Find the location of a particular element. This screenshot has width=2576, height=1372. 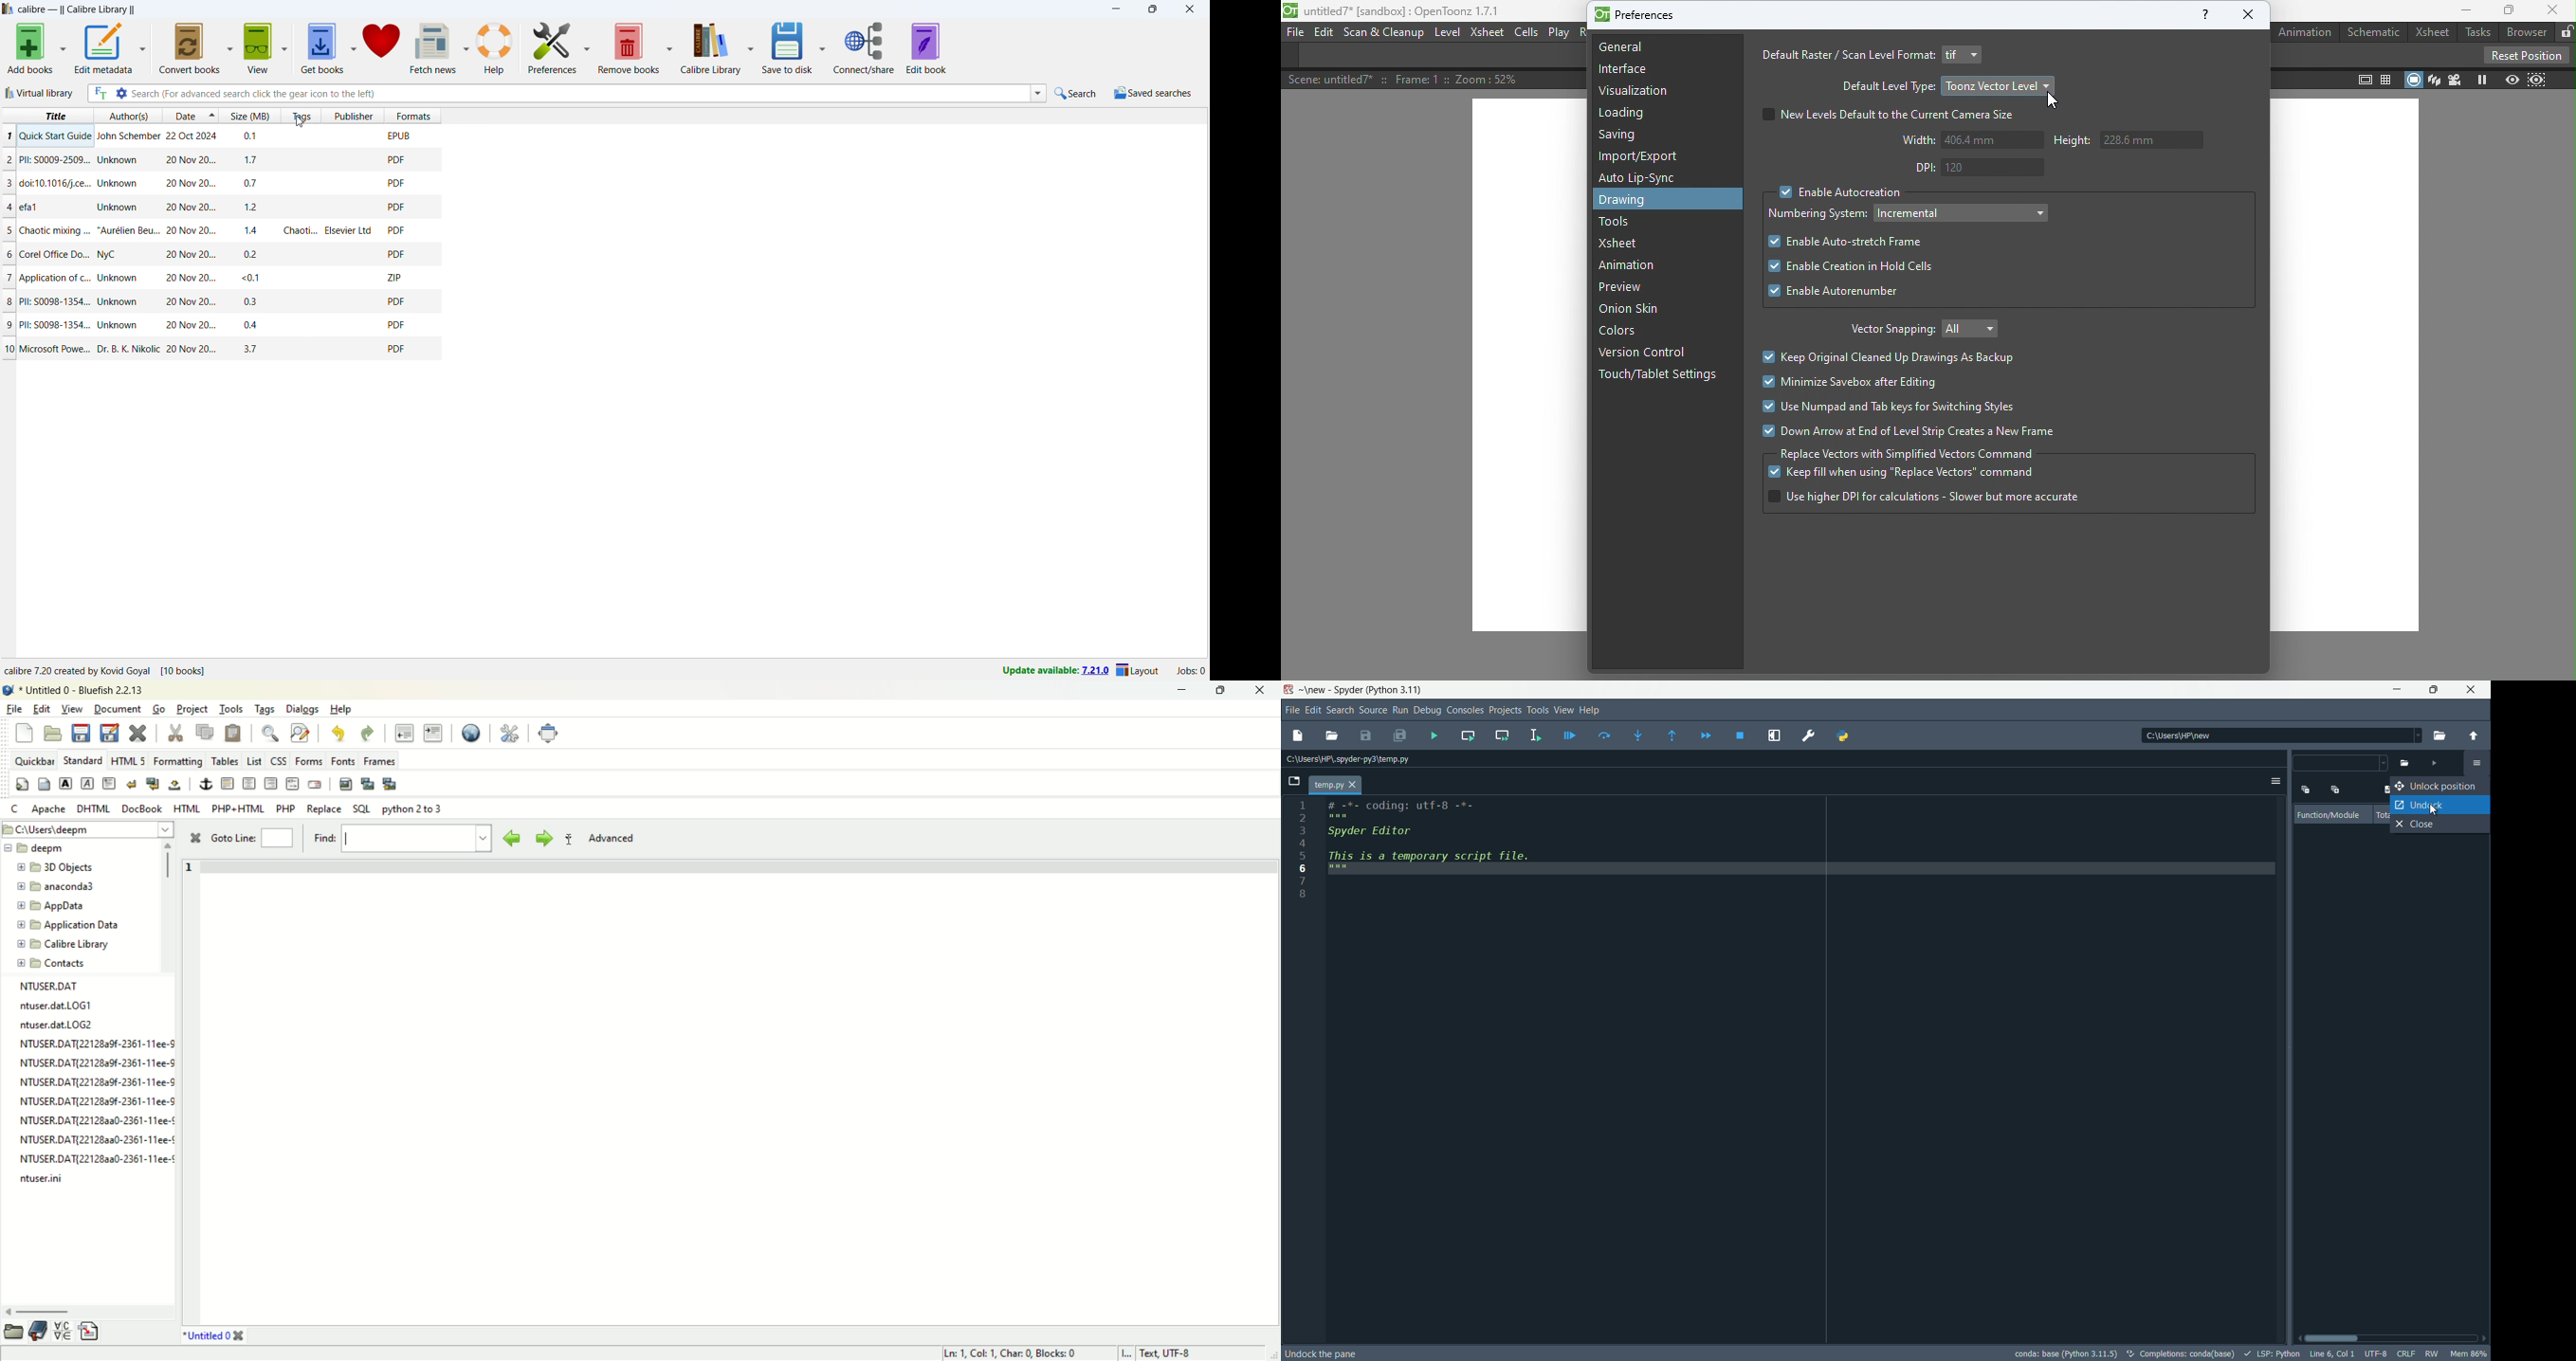

preferences is located at coordinates (587, 49).